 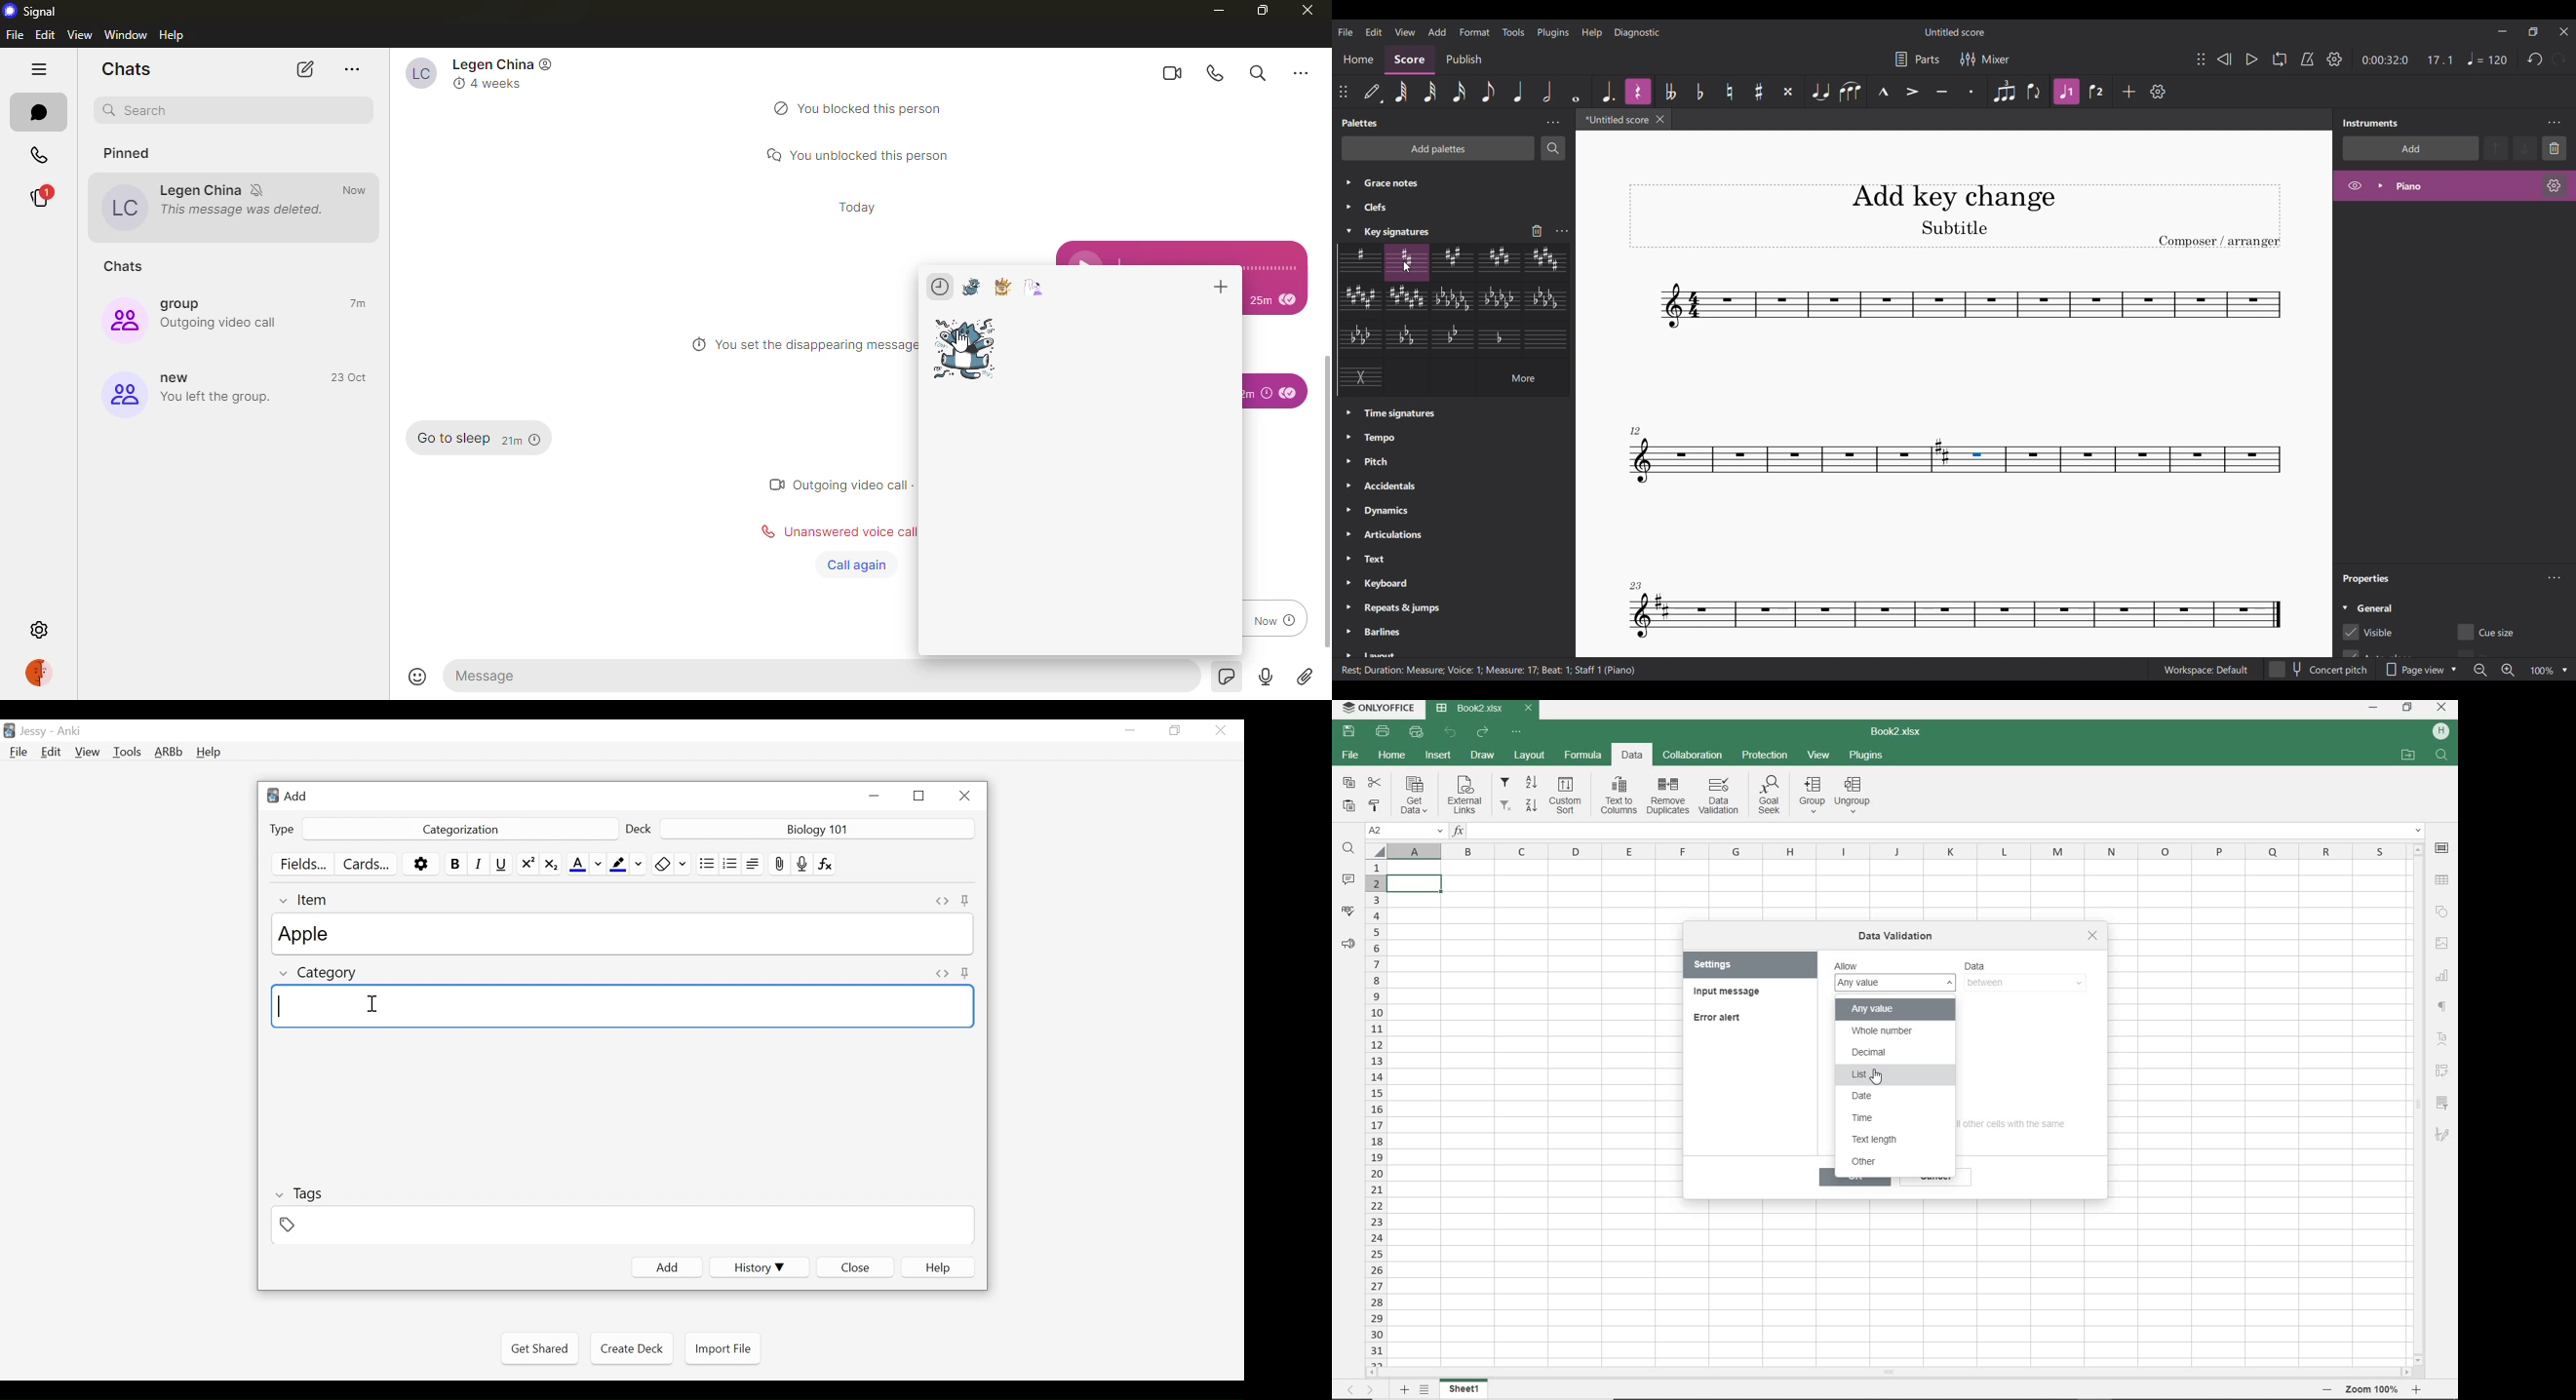 What do you see at coordinates (1759, 91) in the screenshot?
I see `Toggle sharp` at bounding box center [1759, 91].